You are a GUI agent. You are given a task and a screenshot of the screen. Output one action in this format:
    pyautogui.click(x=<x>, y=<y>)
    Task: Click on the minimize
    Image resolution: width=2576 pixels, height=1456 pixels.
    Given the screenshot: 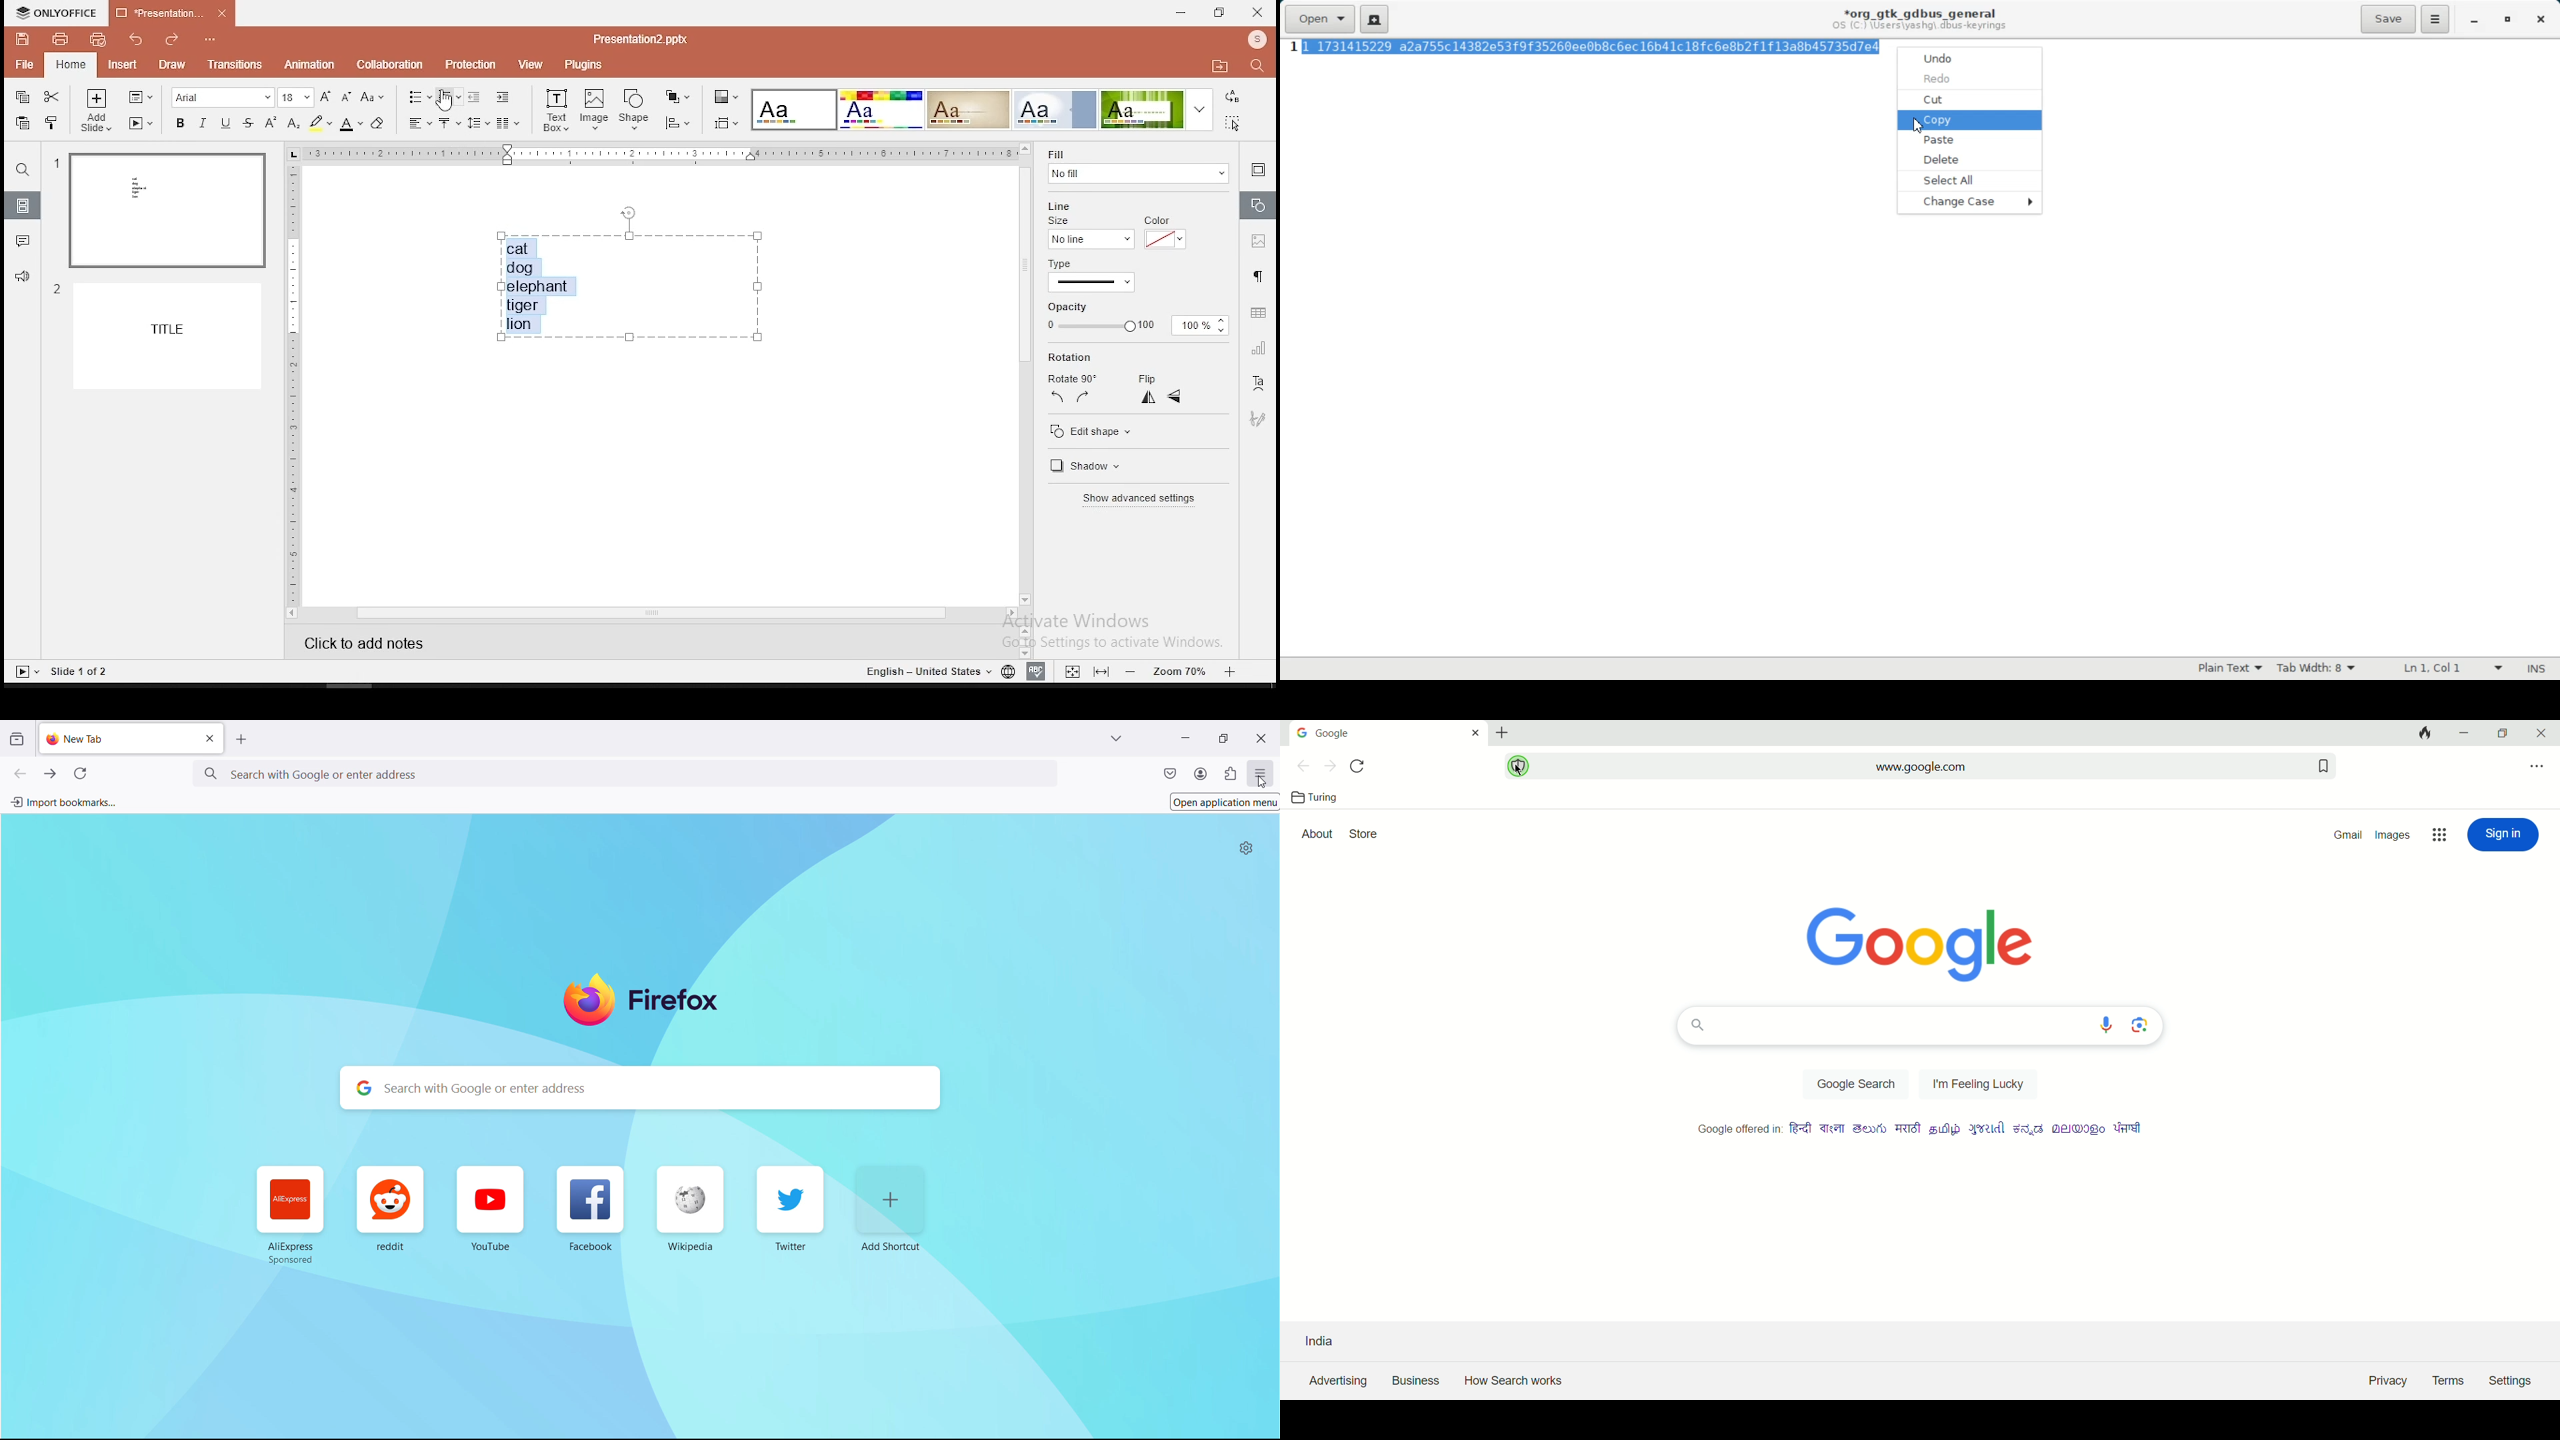 What is the action you would take?
    pyautogui.click(x=2463, y=734)
    